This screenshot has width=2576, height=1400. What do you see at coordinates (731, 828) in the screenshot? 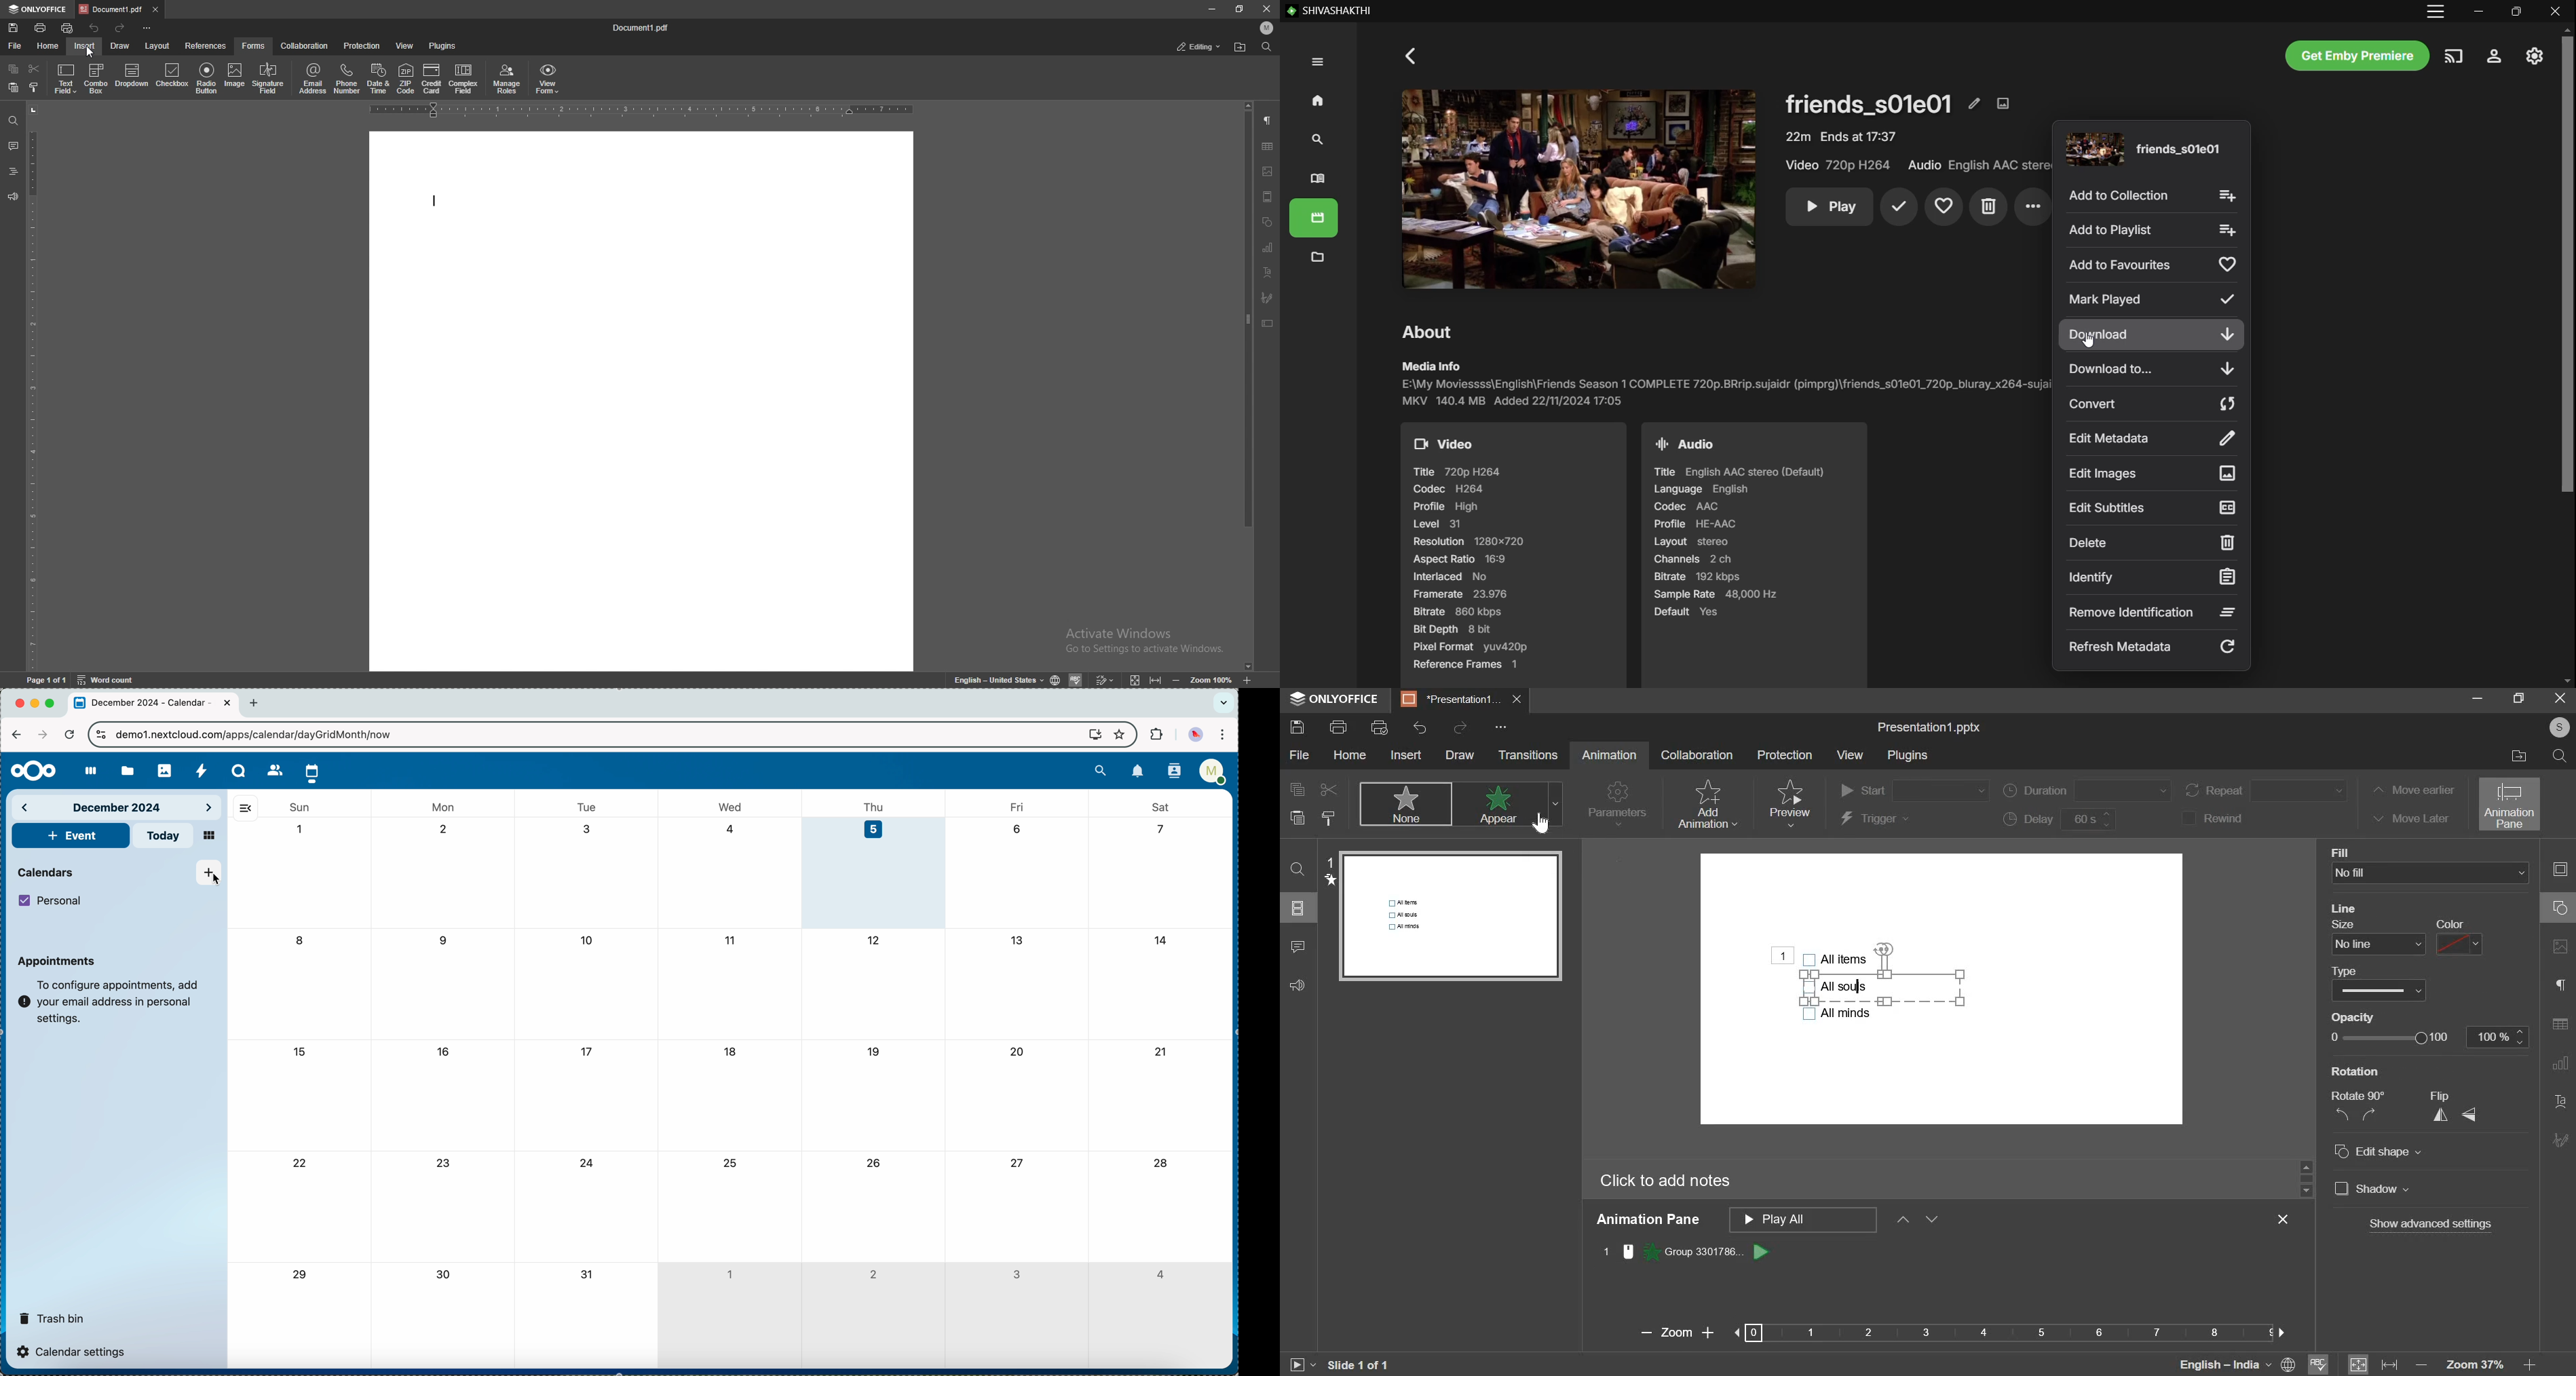
I see `4` at bounding box center [731, 828].